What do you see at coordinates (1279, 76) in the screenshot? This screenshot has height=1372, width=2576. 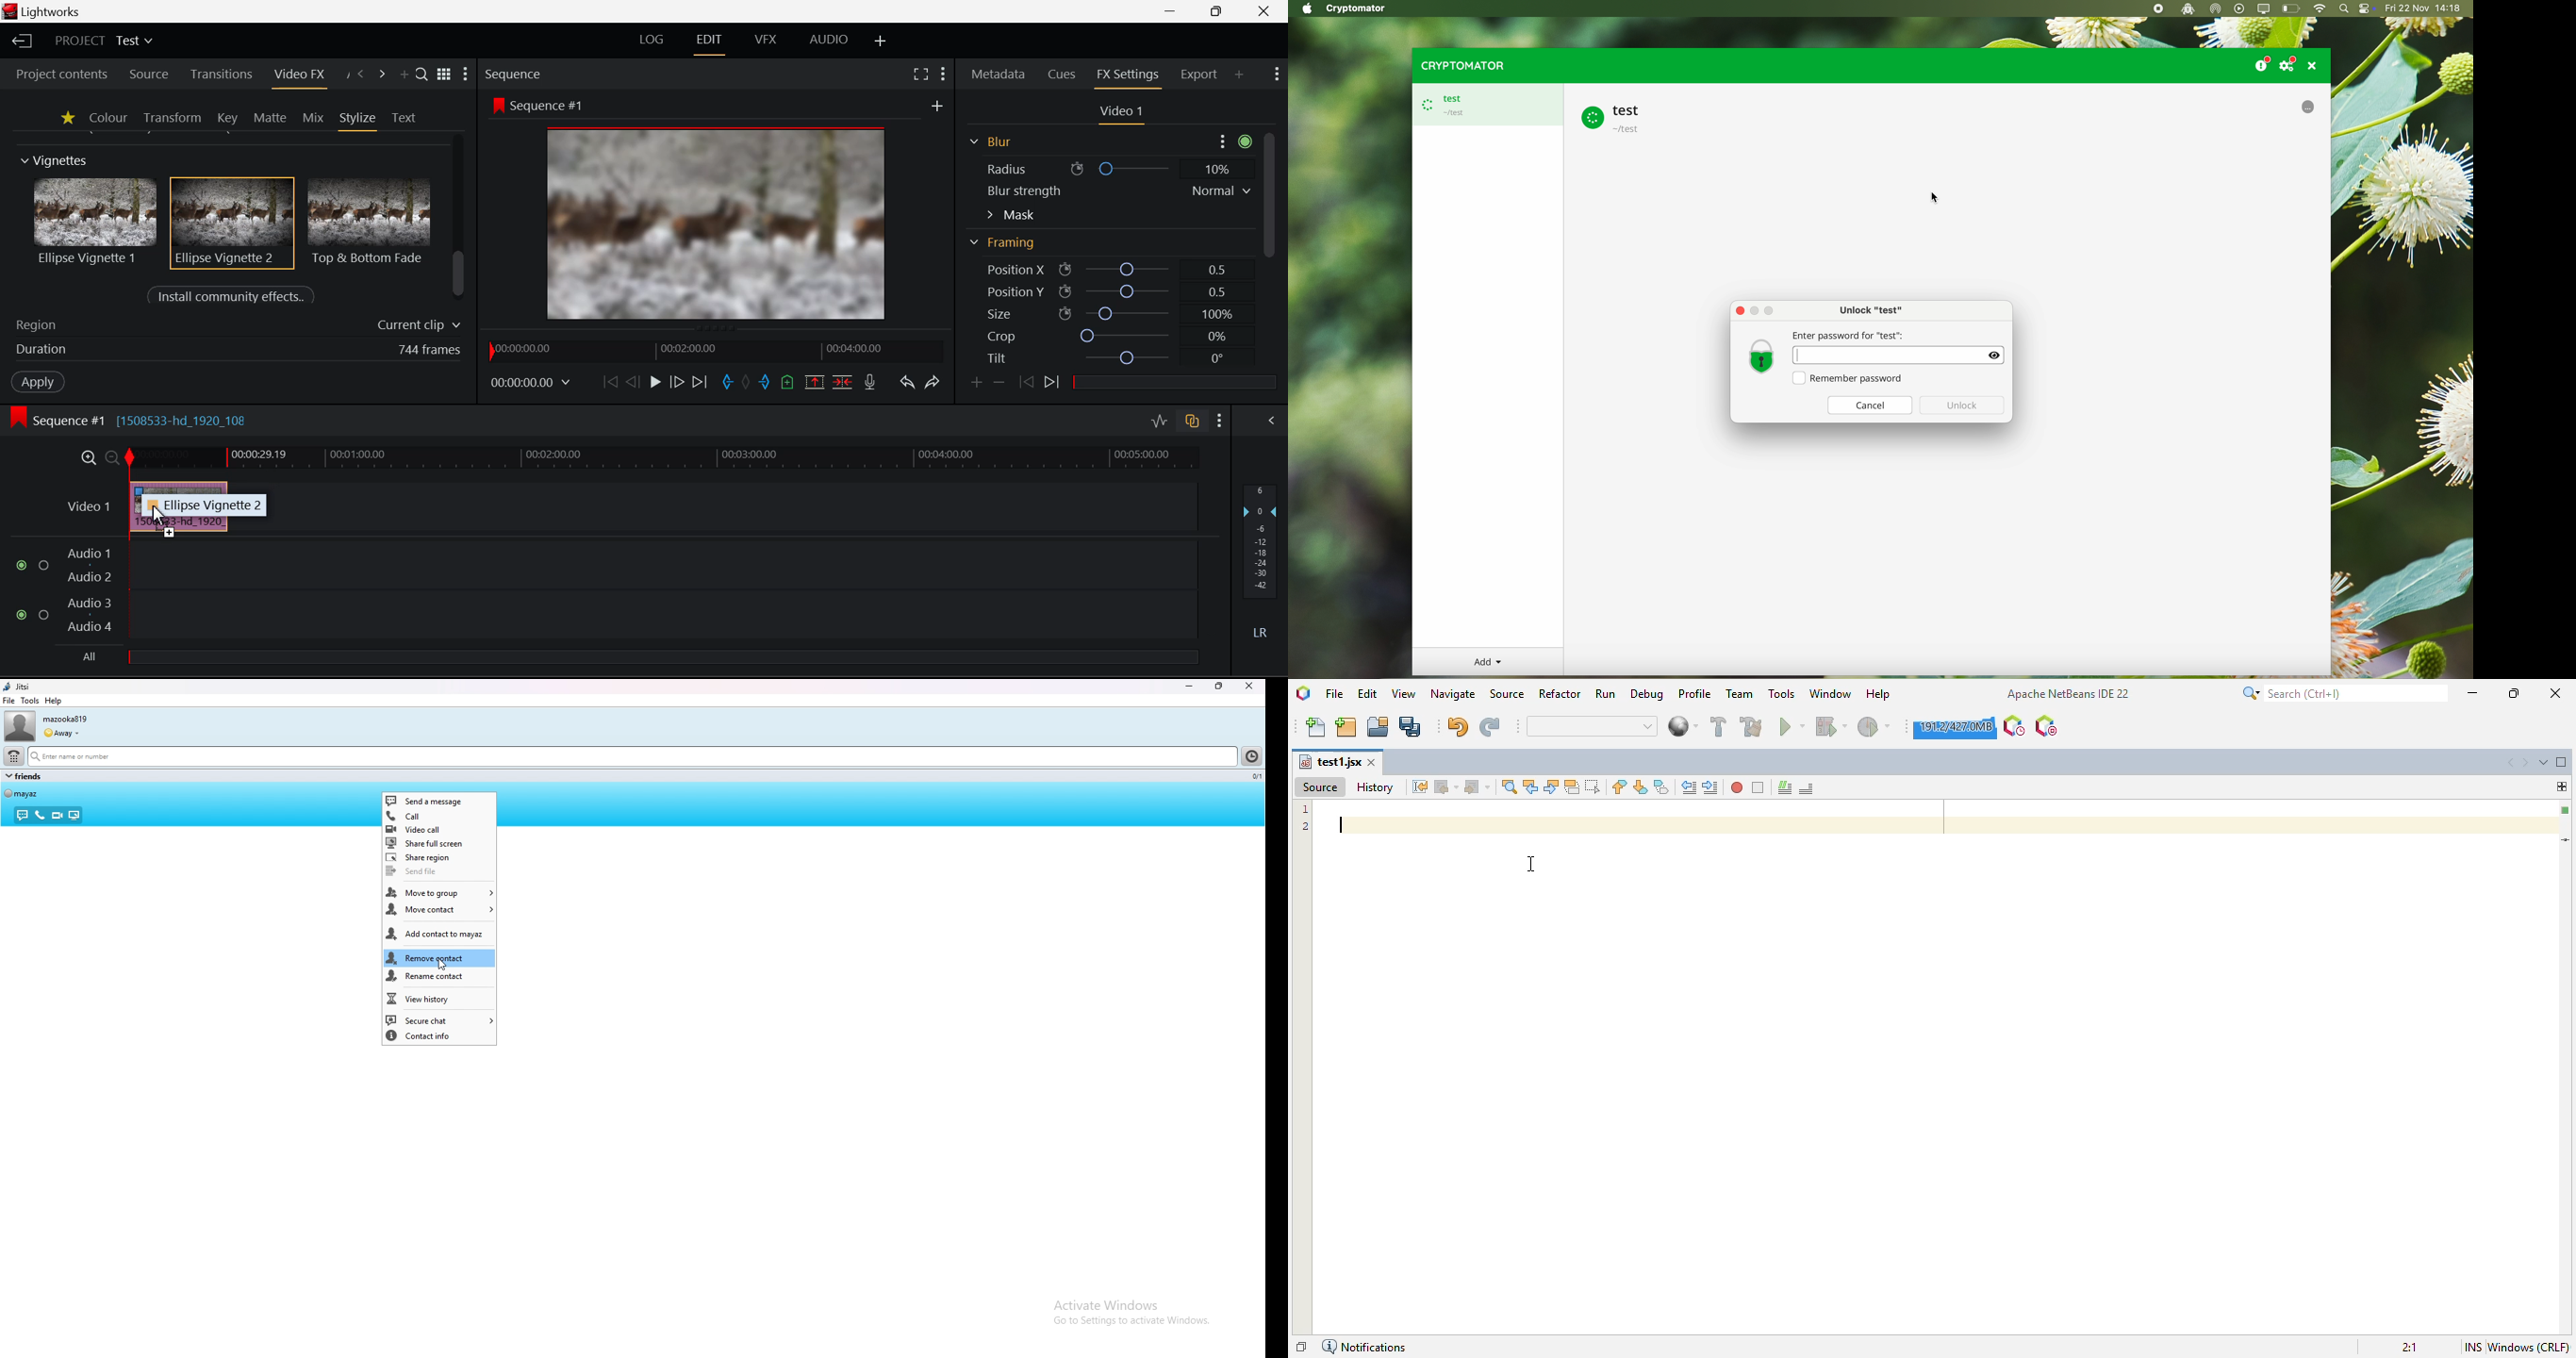 I see `Show Settings` at bounding box center [1279, 76].